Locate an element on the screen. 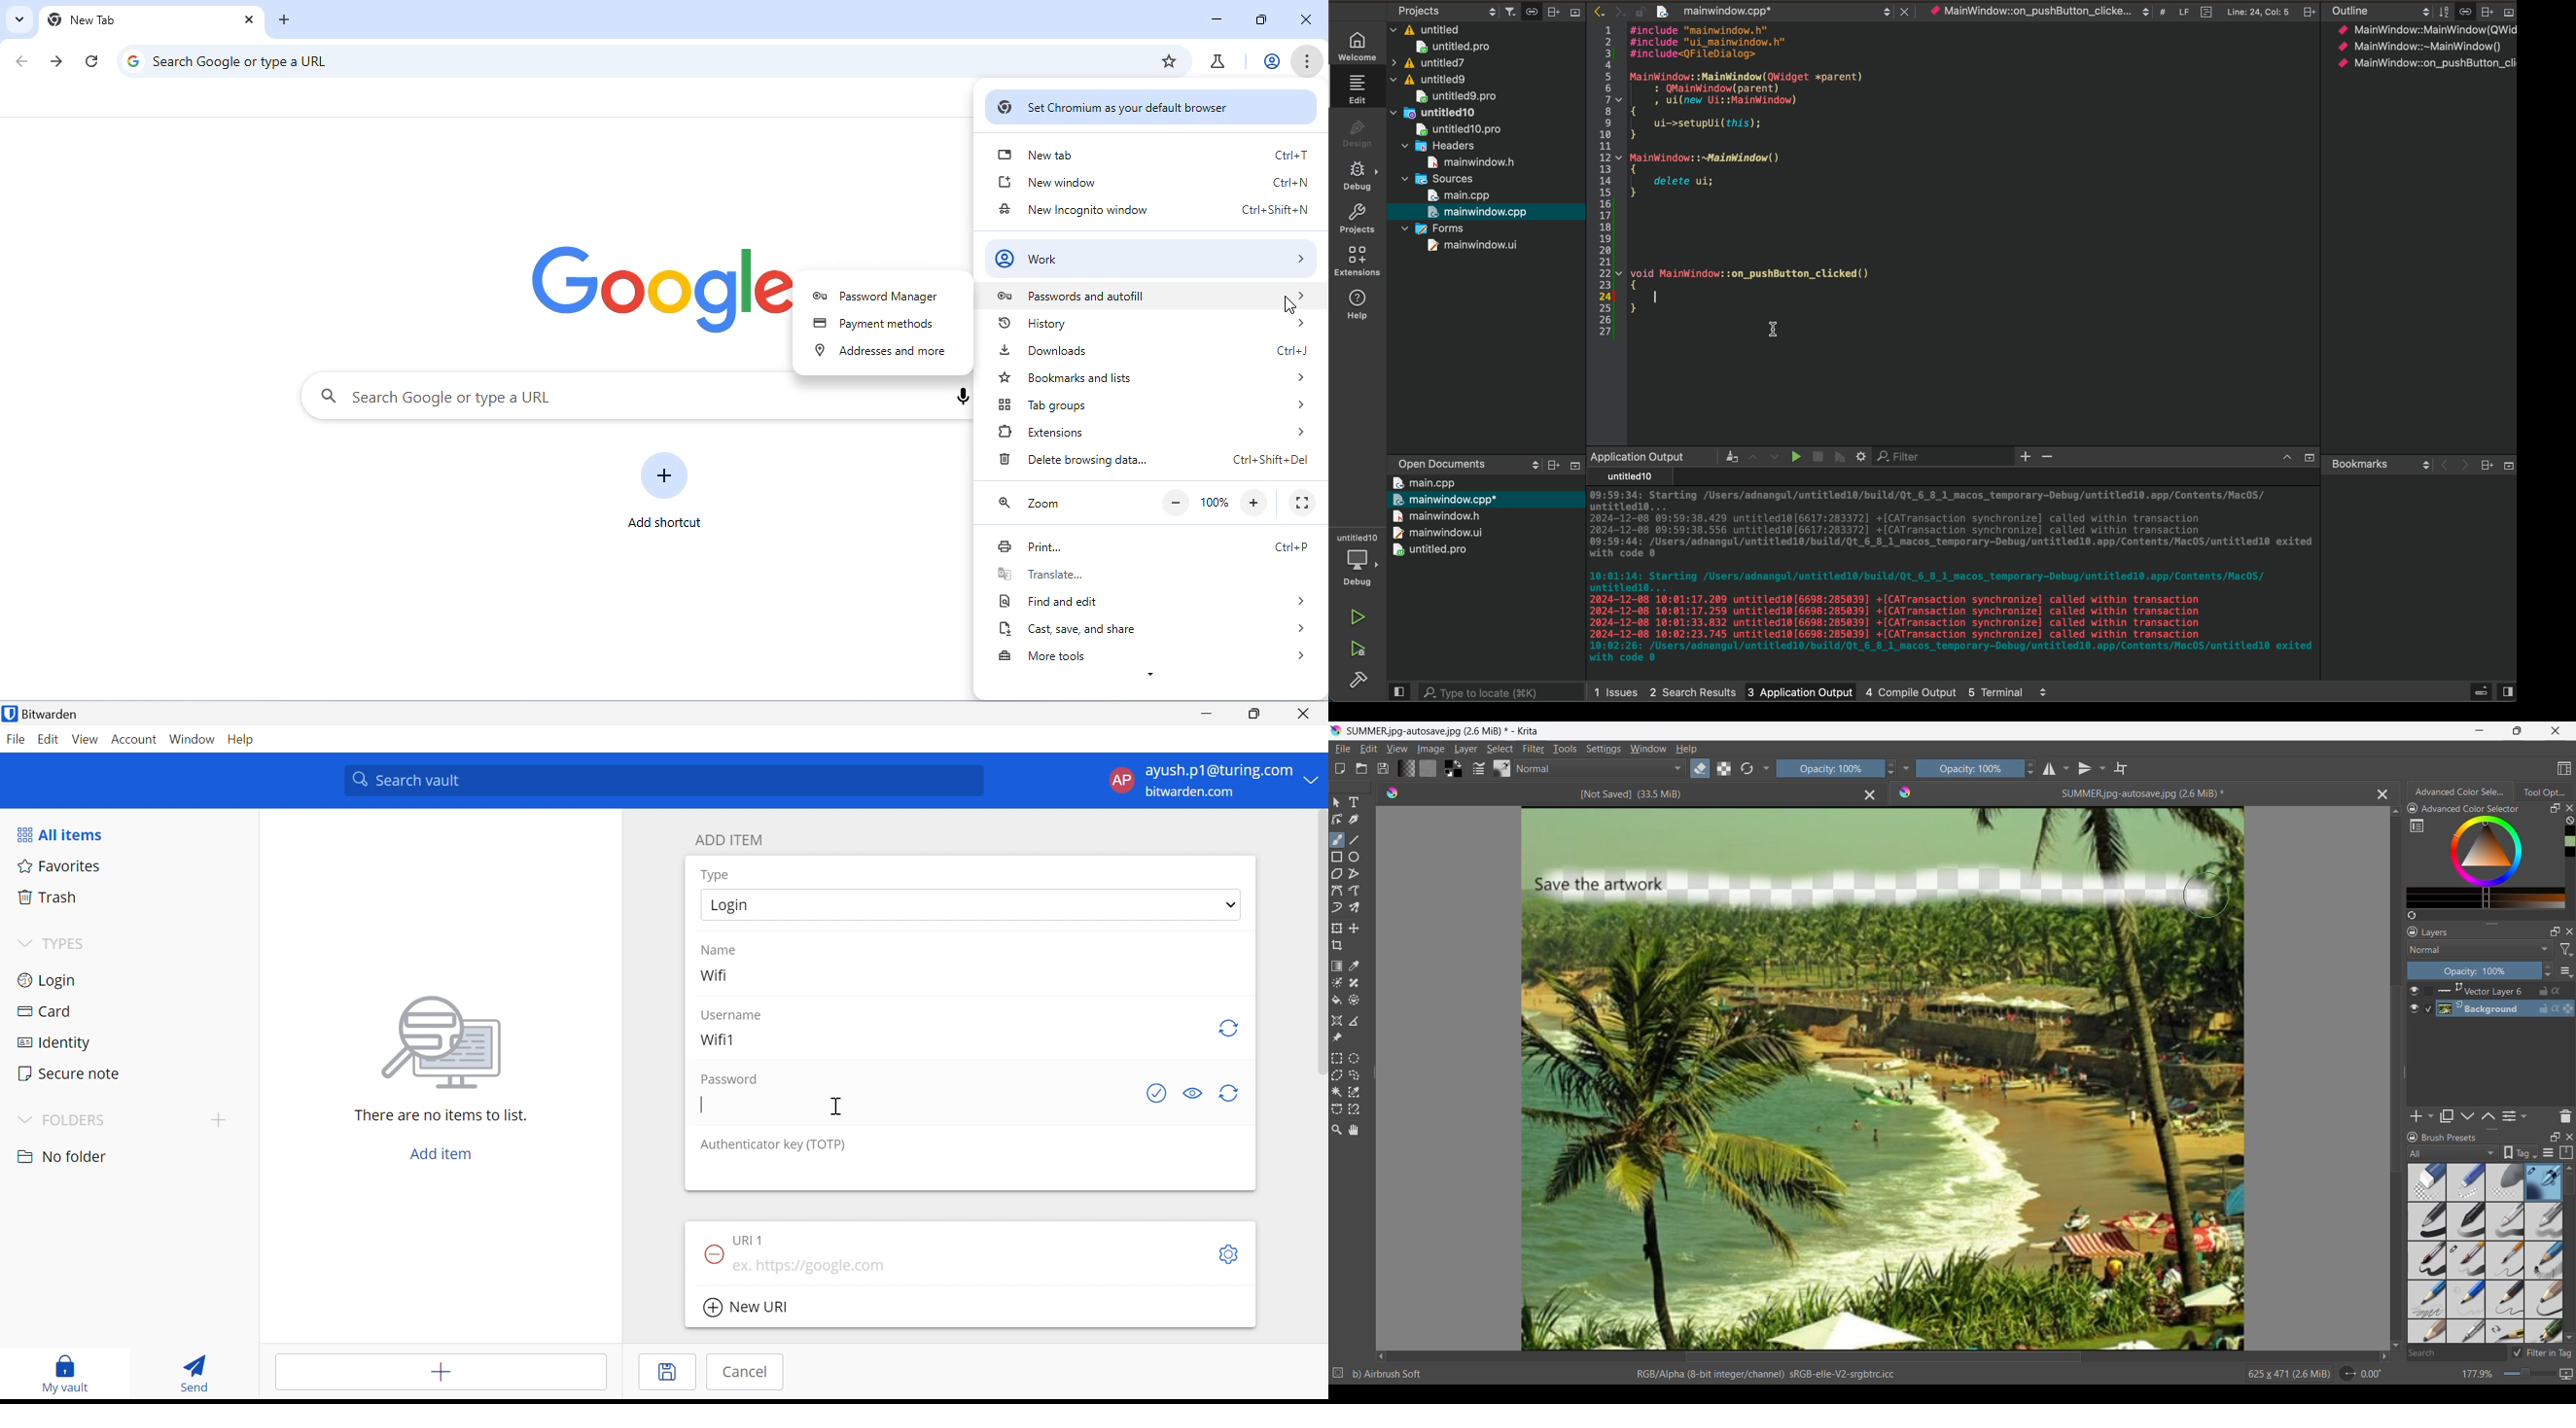 This screenshot has height=1428, width=2576. Login is located at coordinates (48, 979).